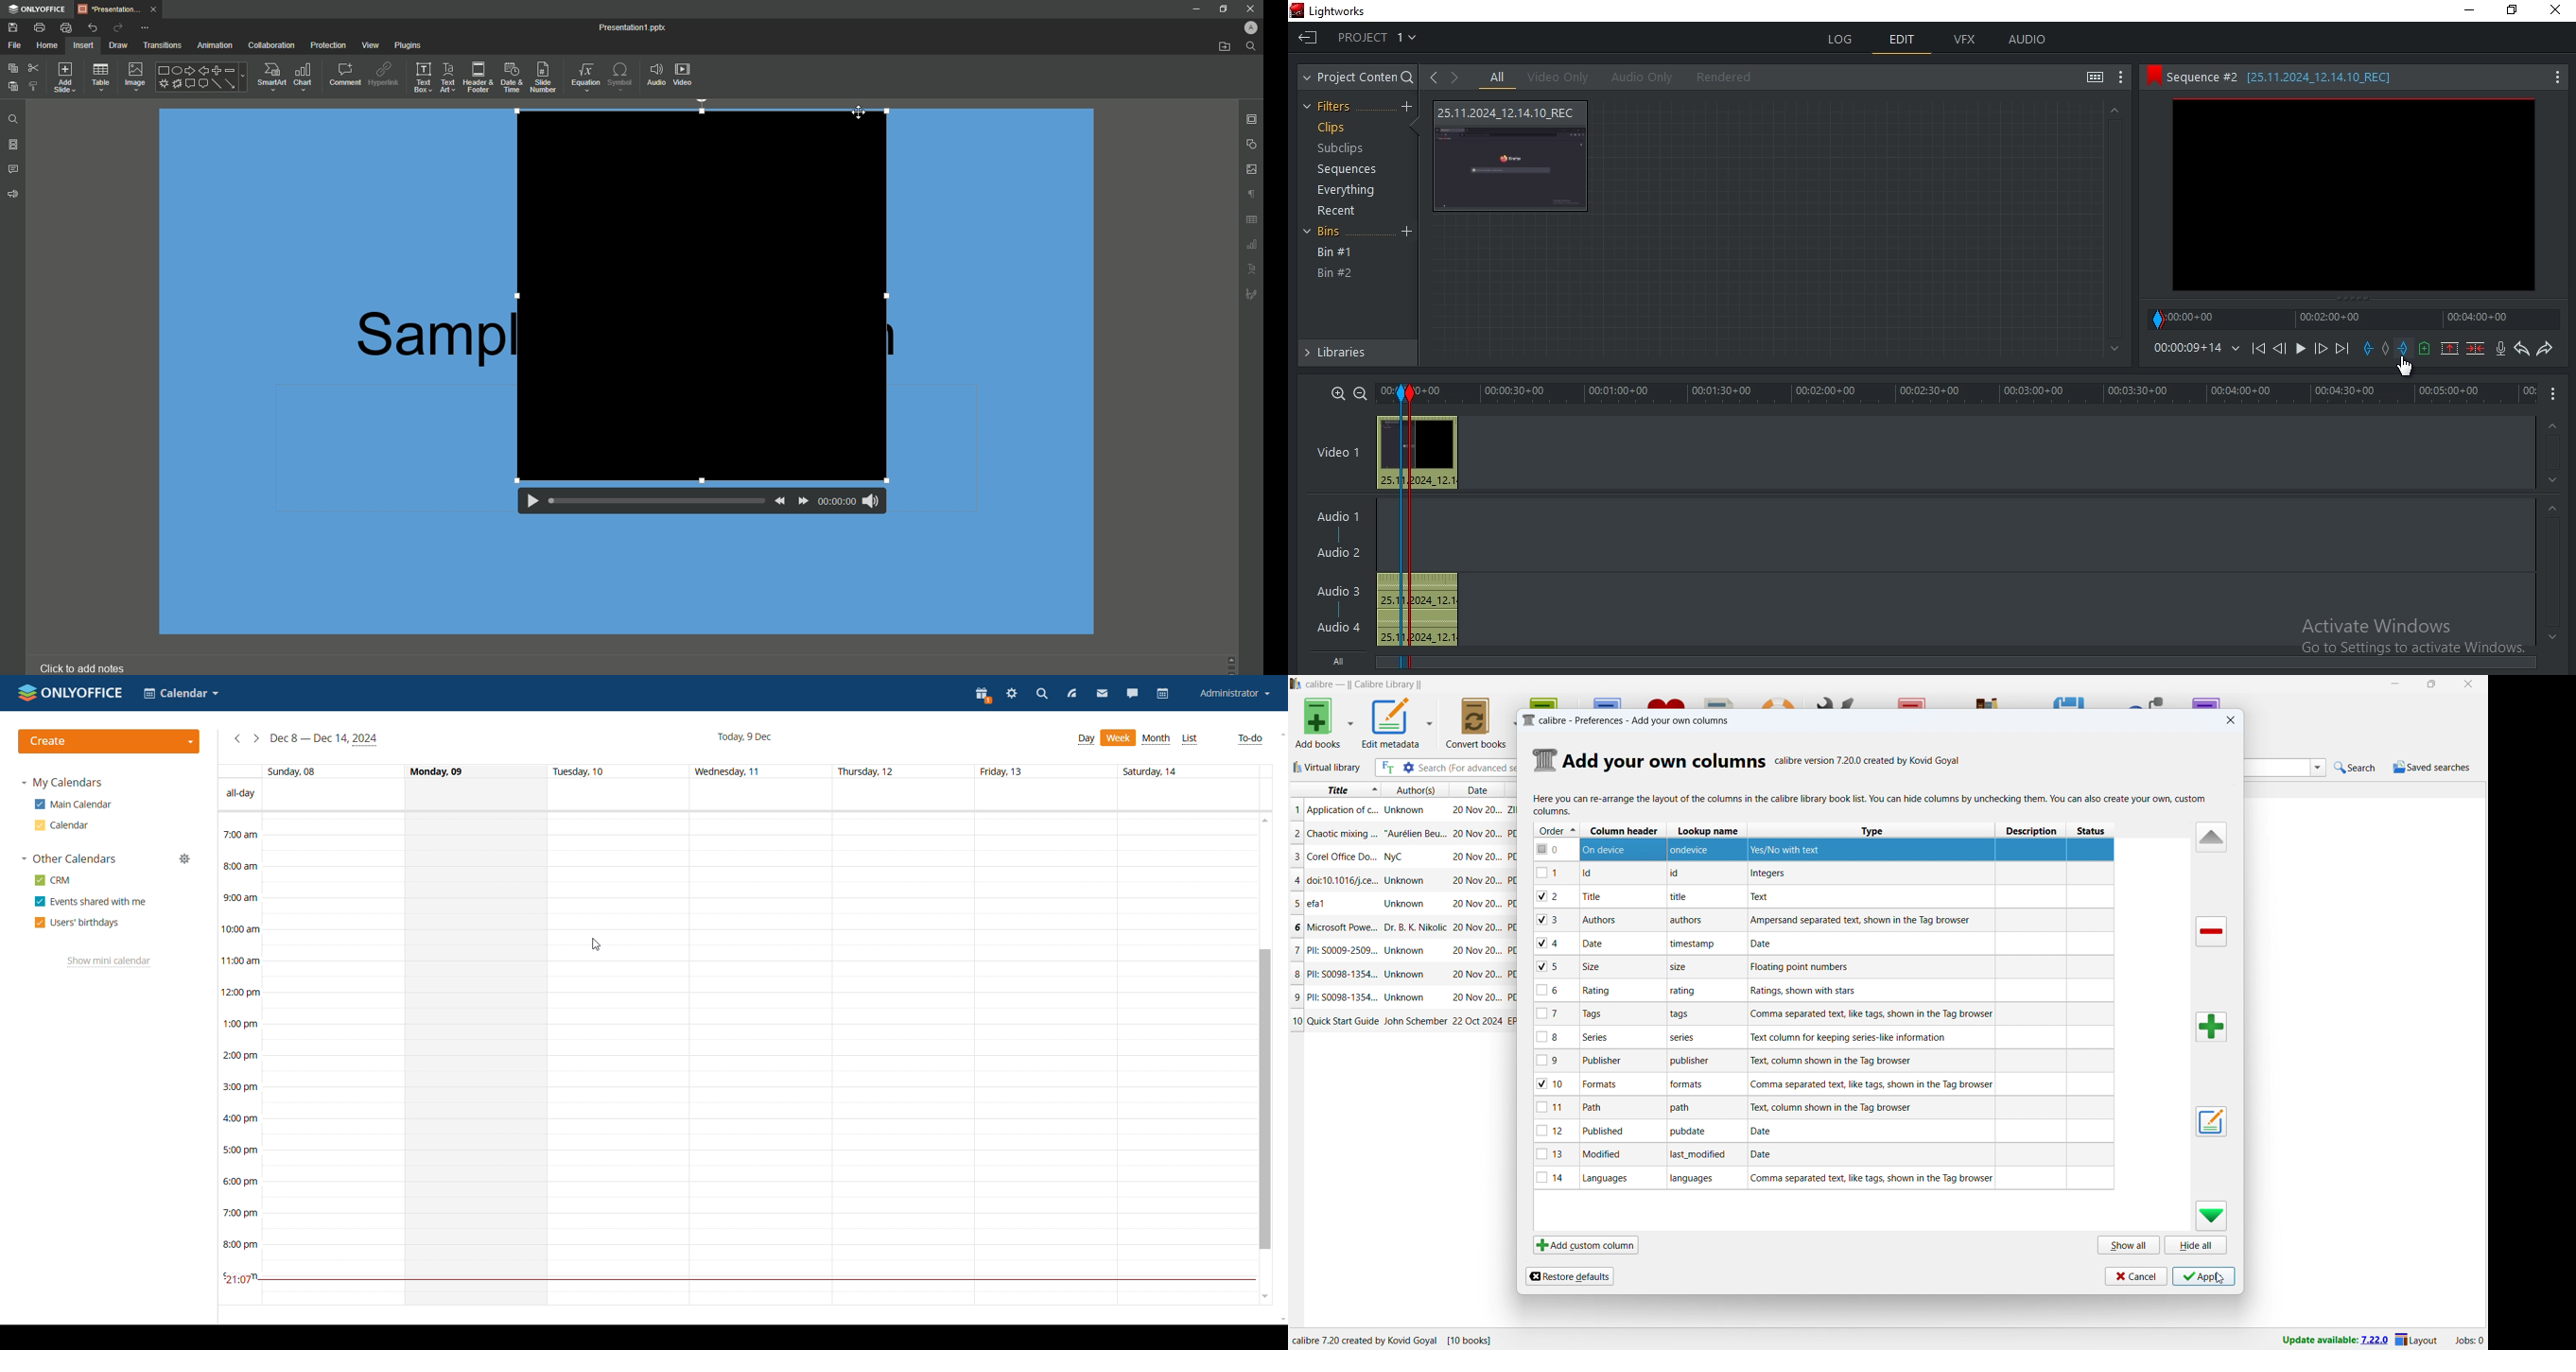 The height and width of the screenshot is (1372, 2576). What do you see at coordinates (1475, 789) in the screenshot?
I see `date` at bounding box center [1475, 789].